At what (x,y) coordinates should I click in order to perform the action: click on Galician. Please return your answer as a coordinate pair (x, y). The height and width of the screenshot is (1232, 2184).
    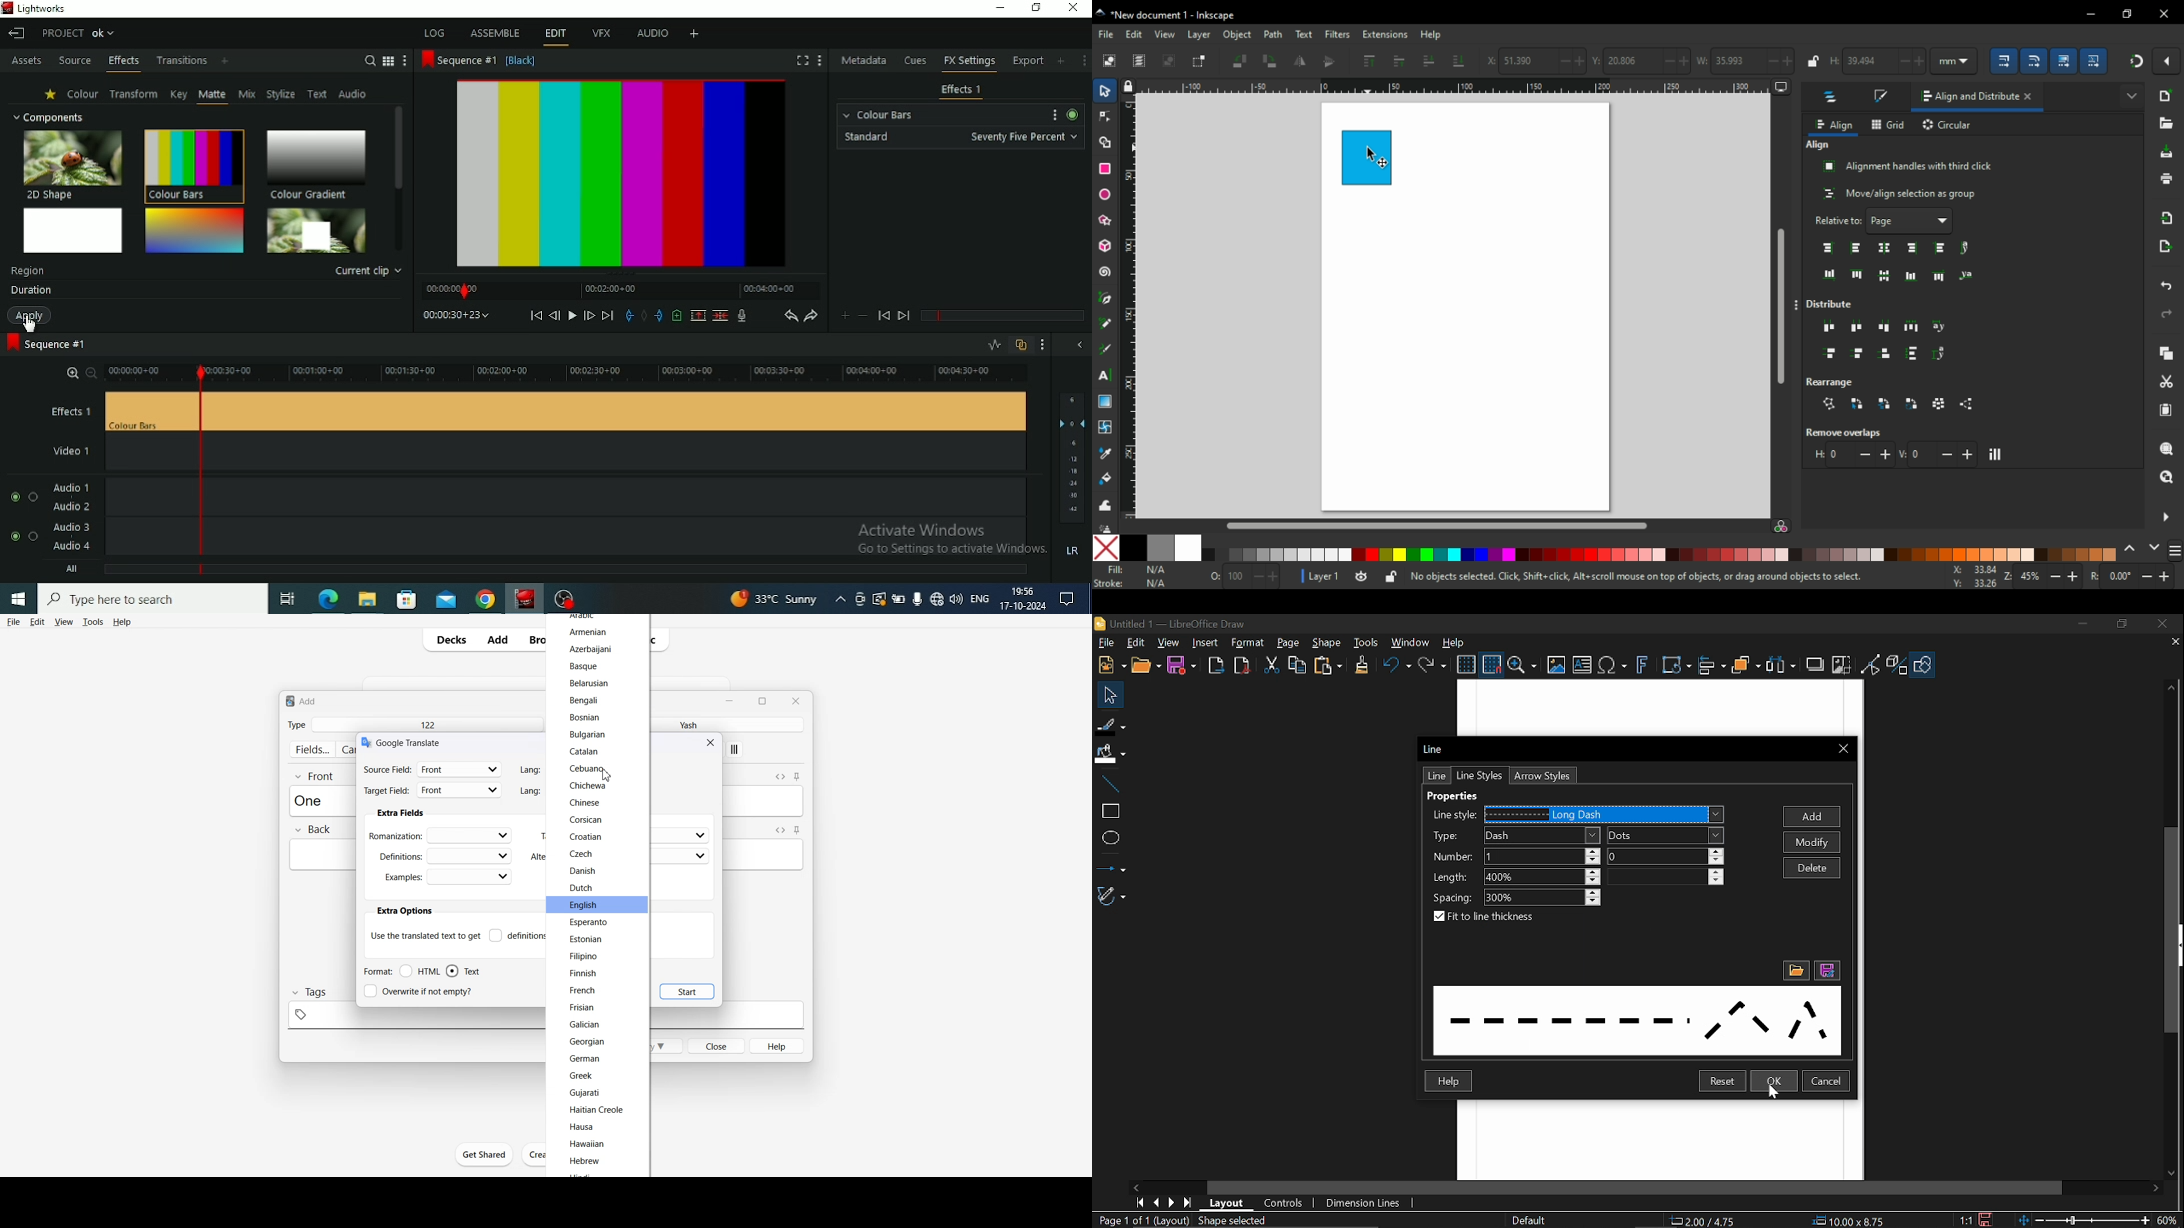
    Looking at the image, I should click on (586, 1025).